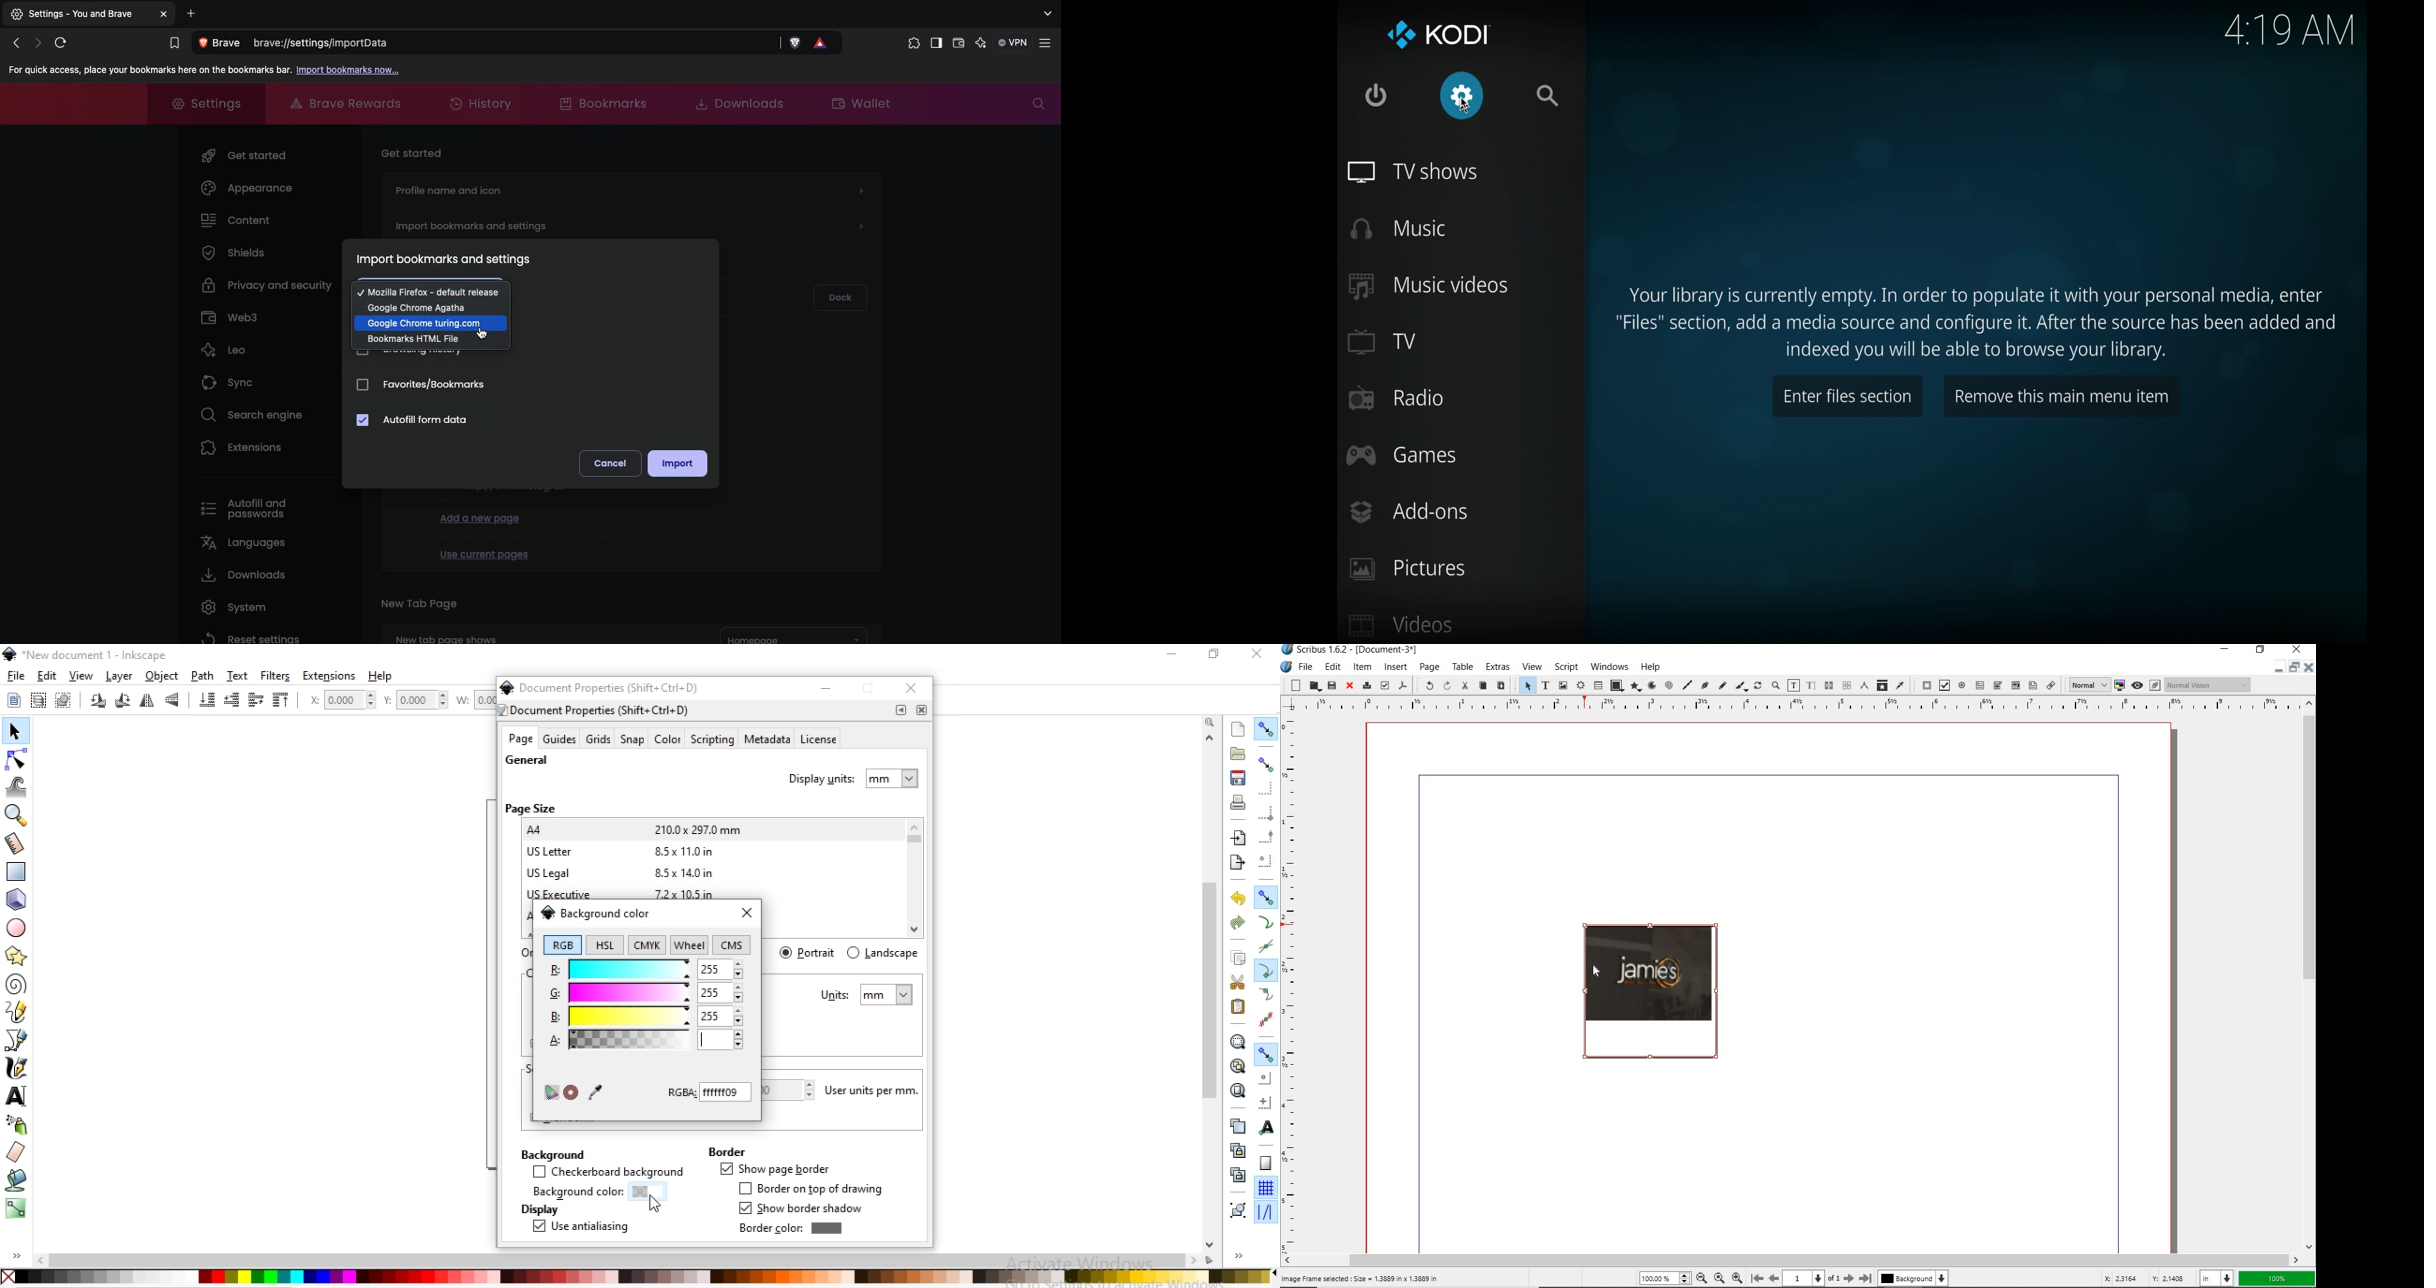 Image resolution: width=2436 pixels, height=1288 pixels. What do you see at coordinates (16, 870) in the screenshot?
I see `create reectangle or squares` at bounding box center [16, 870].